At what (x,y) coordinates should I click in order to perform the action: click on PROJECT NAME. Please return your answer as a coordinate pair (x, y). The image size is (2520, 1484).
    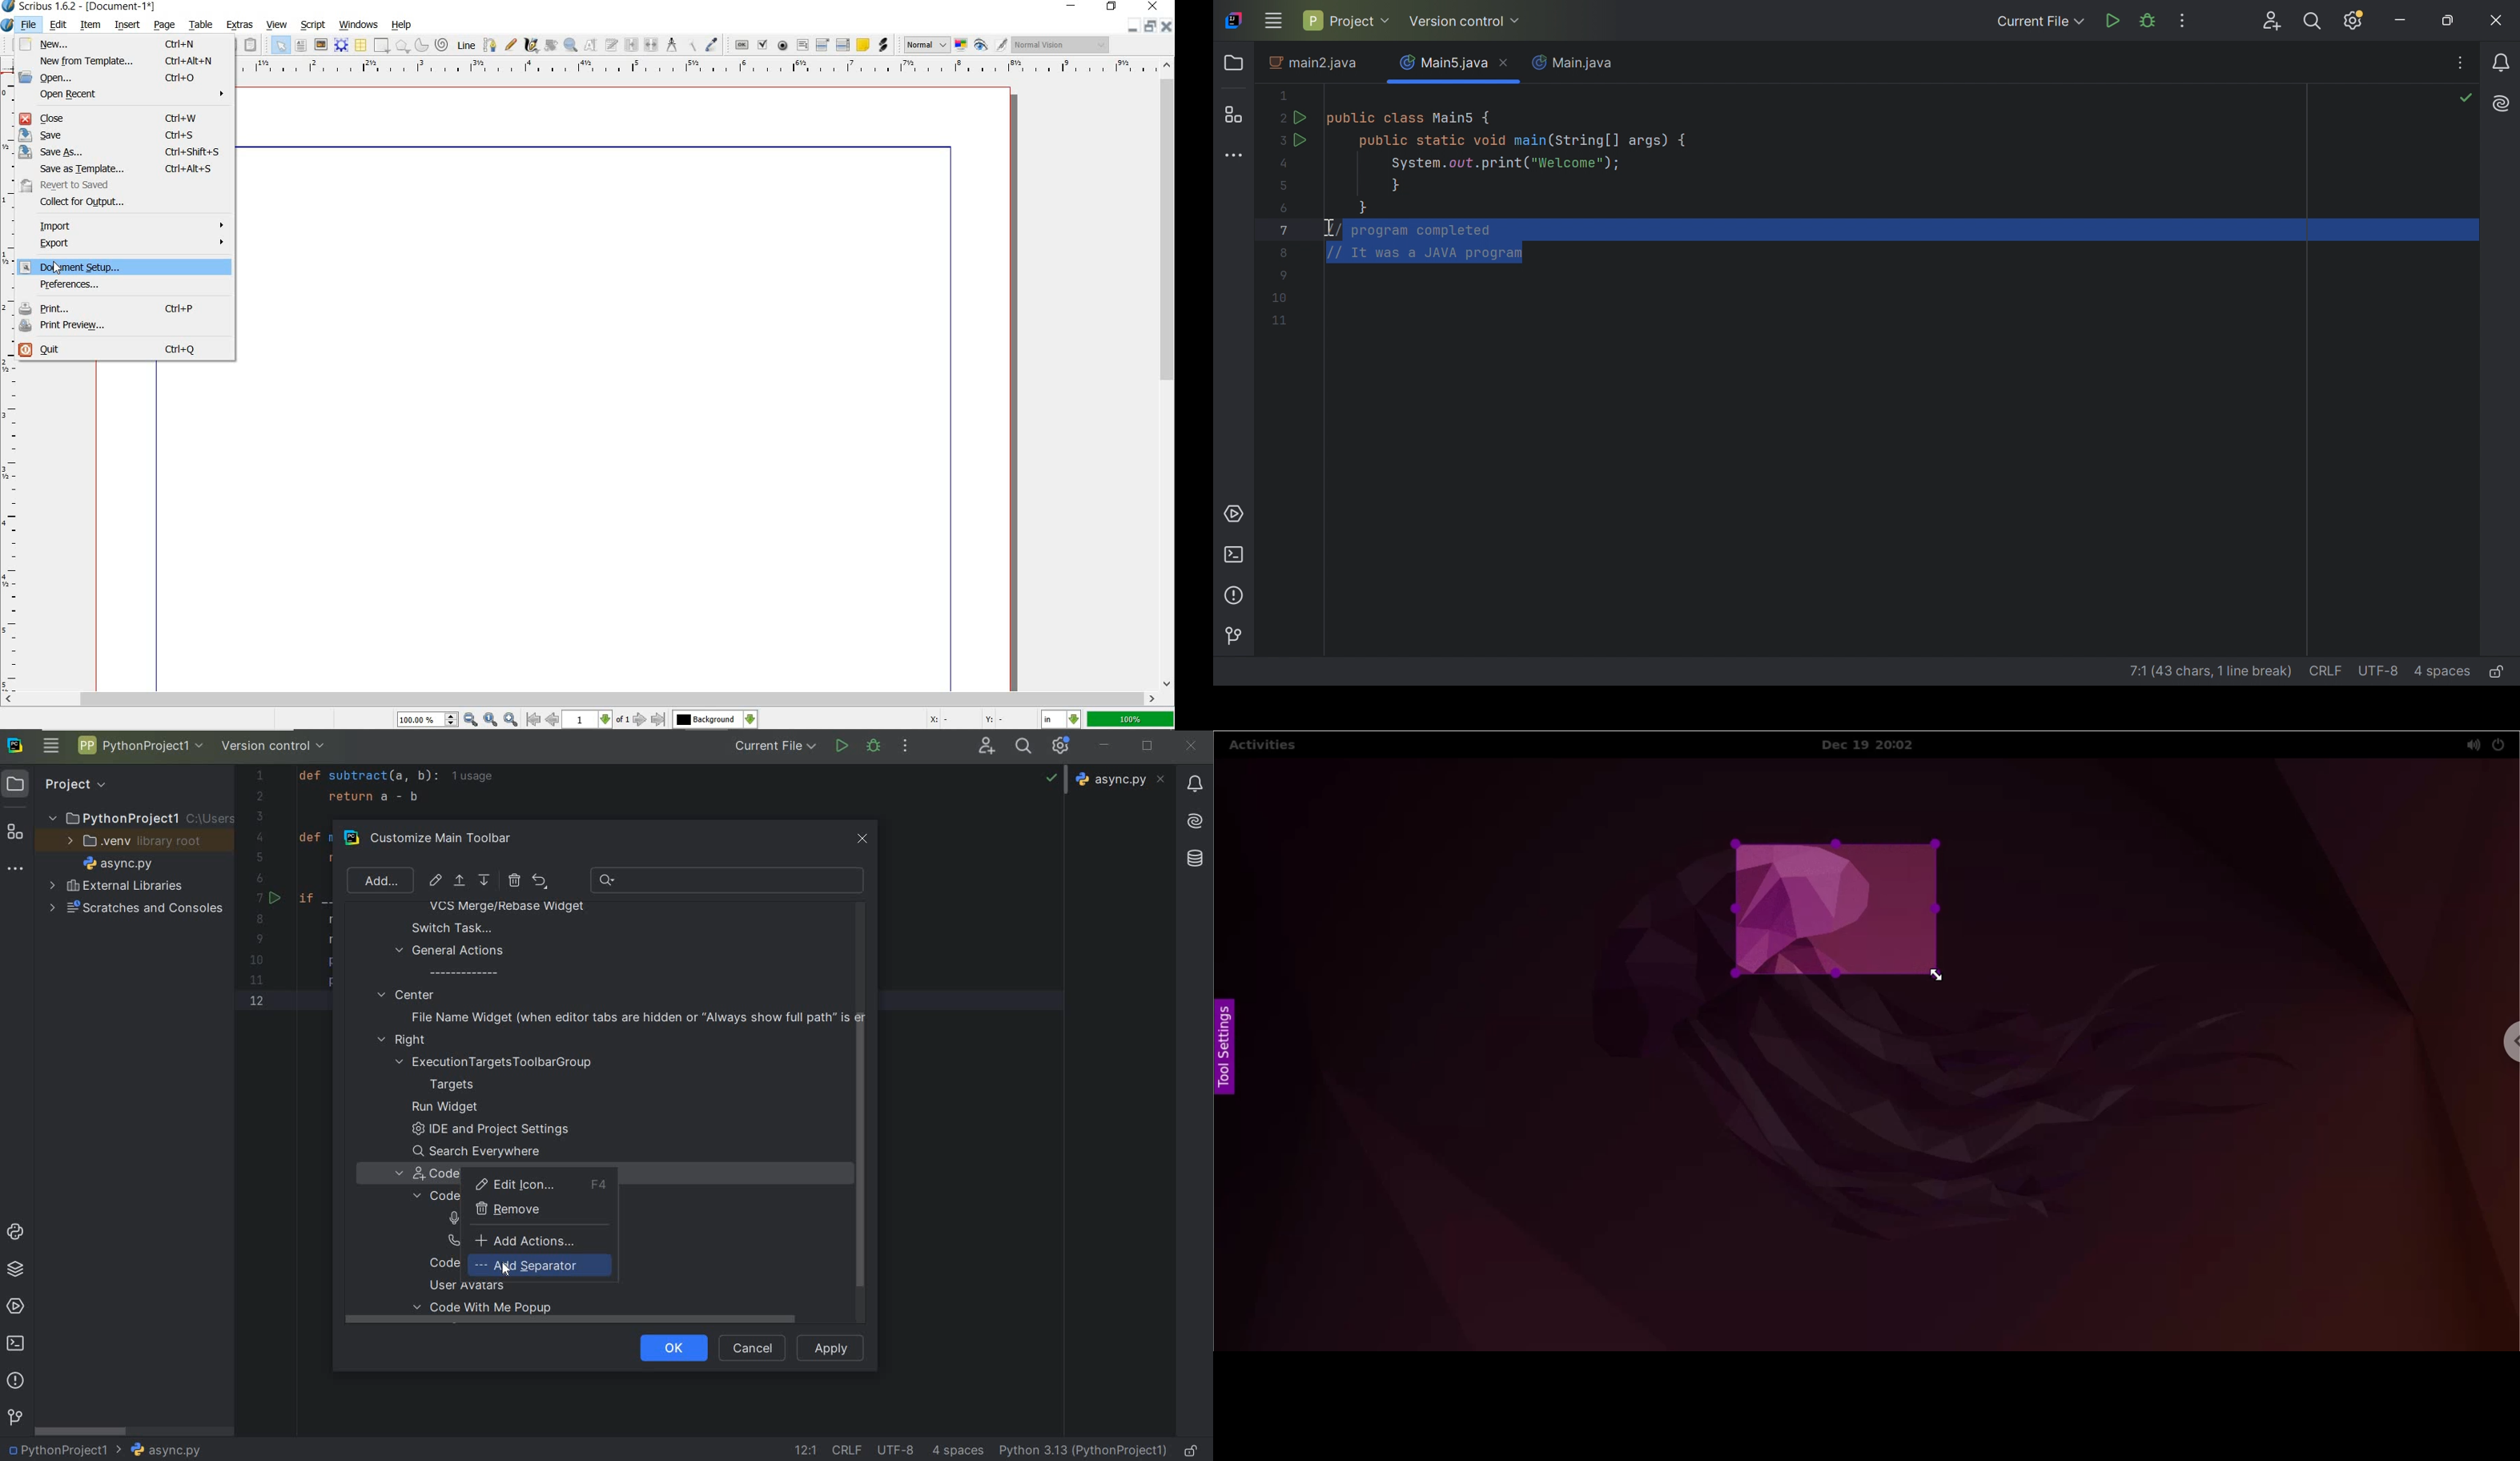
    Looking at the image, I should click on (140, 748).